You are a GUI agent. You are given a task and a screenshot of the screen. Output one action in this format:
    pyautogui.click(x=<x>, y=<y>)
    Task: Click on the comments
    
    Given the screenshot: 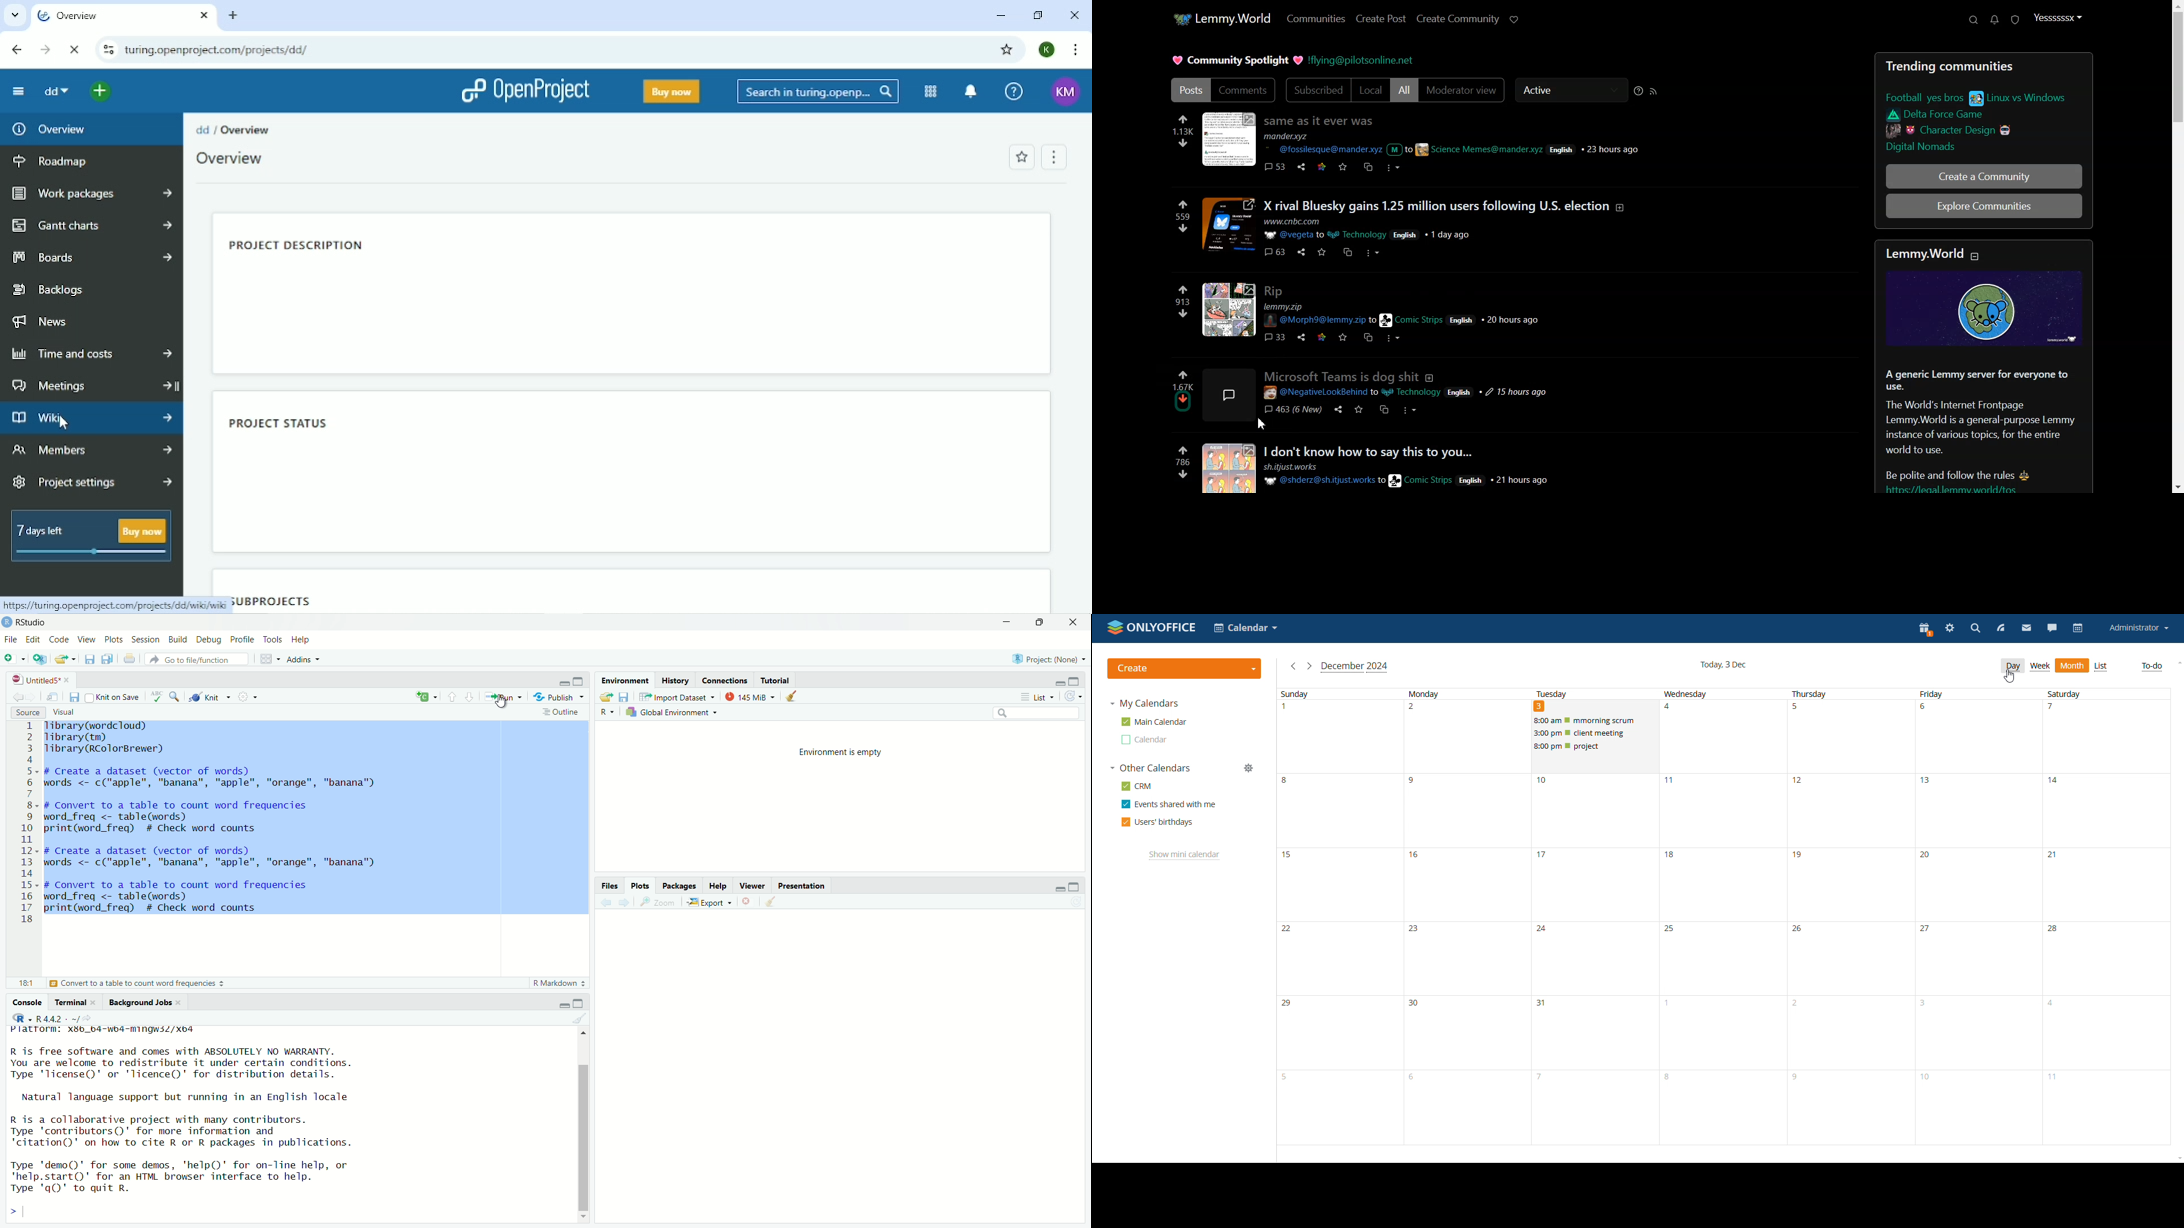 What is the action you would take?
    pyautogui.click(x=1293, y=411)
    